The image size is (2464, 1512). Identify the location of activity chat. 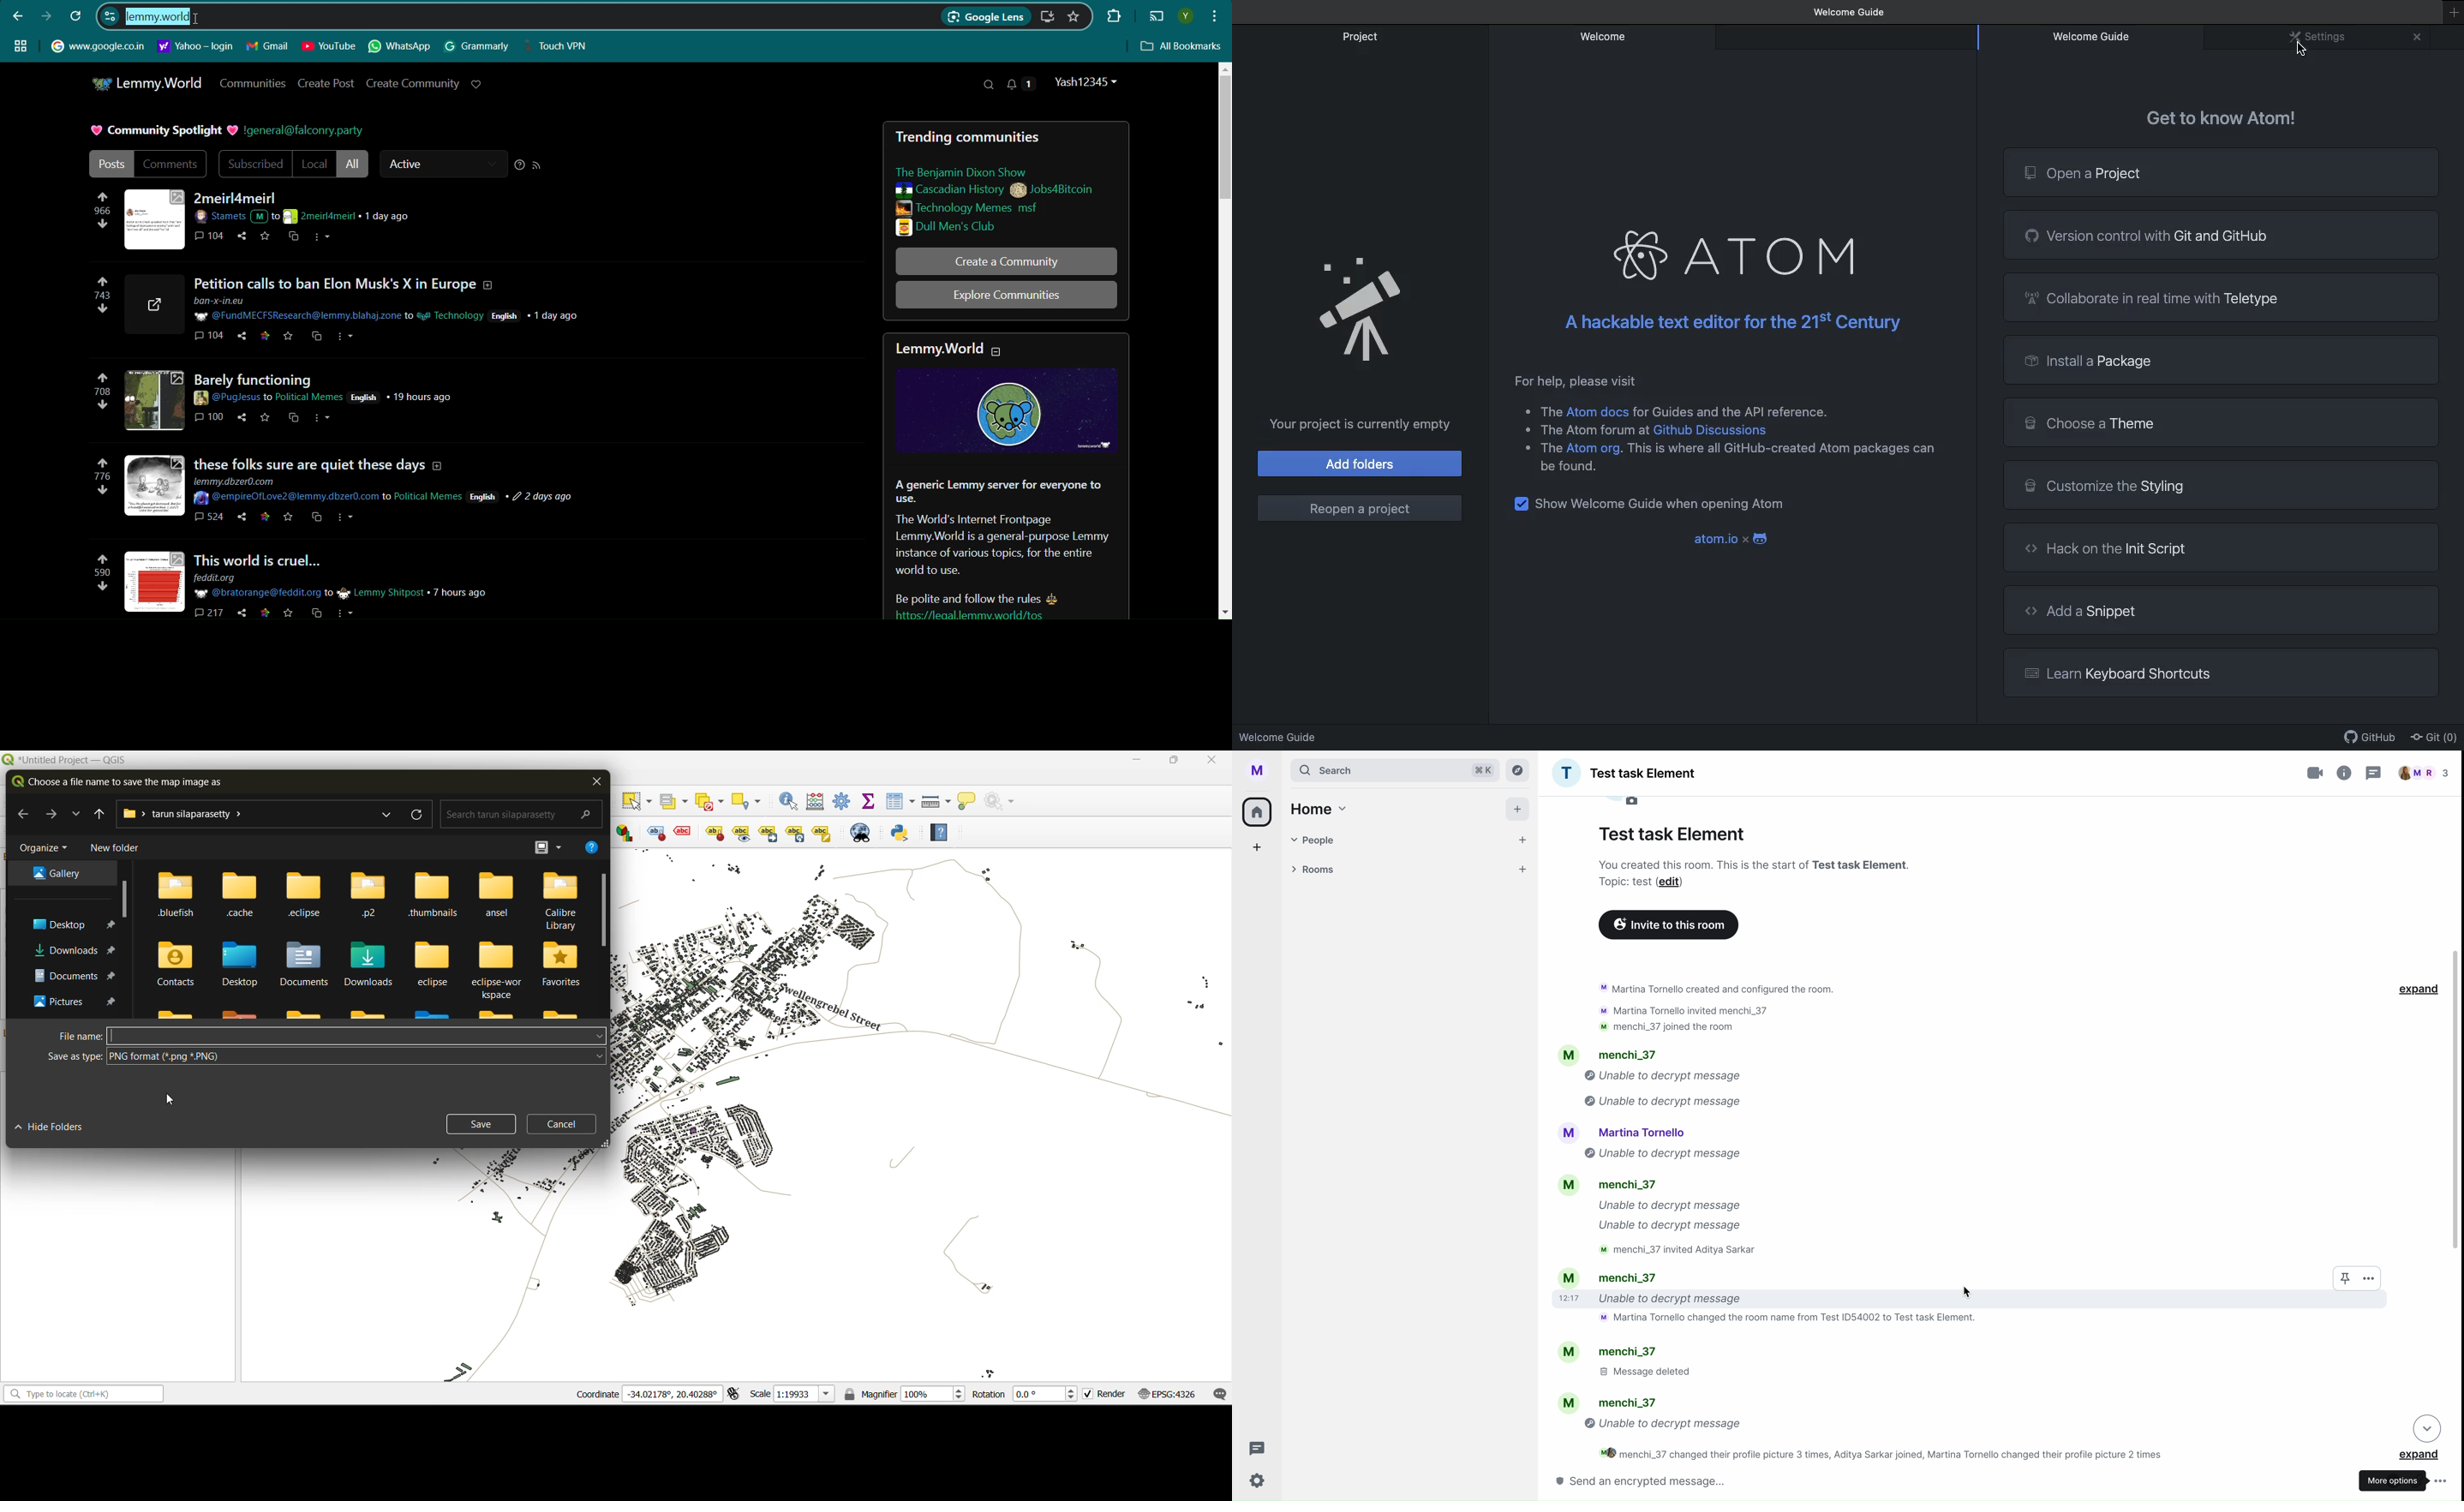
(1828, 1150).